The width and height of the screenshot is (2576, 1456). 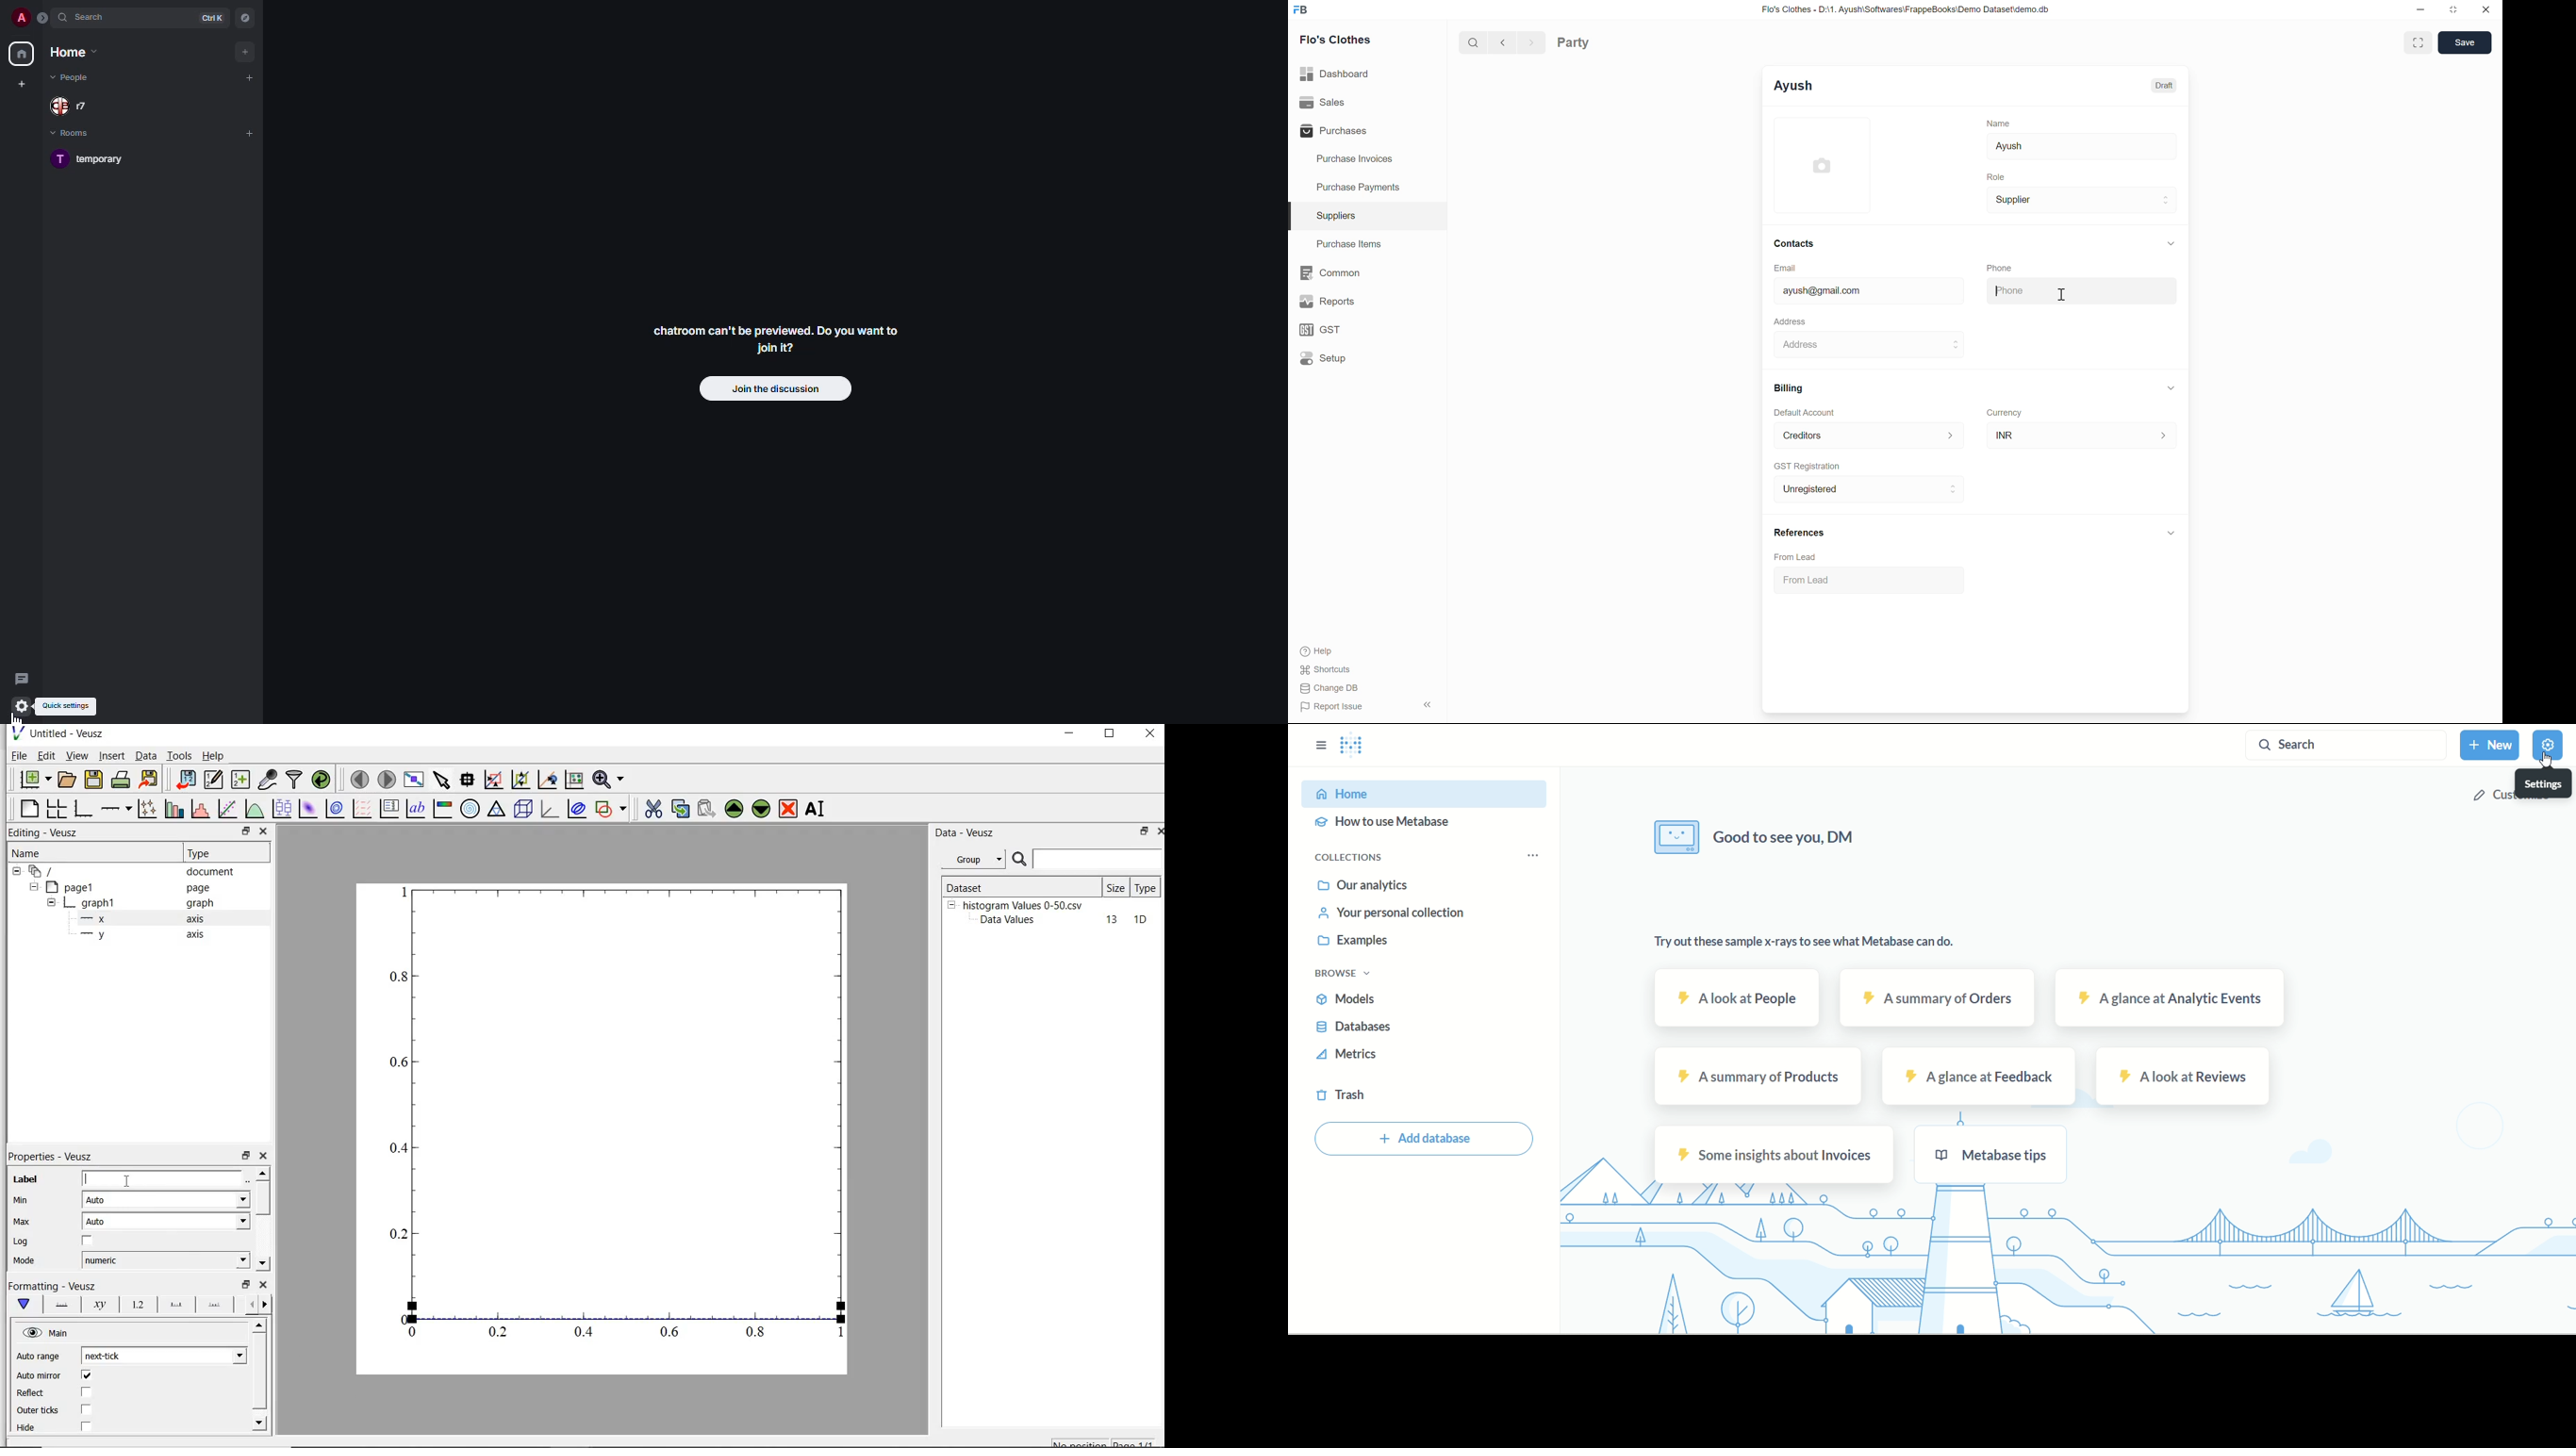 What do you see at coordinates (1795, 558) in the screenshot?
I see `From Lead` at bounding box center [1795, 558].